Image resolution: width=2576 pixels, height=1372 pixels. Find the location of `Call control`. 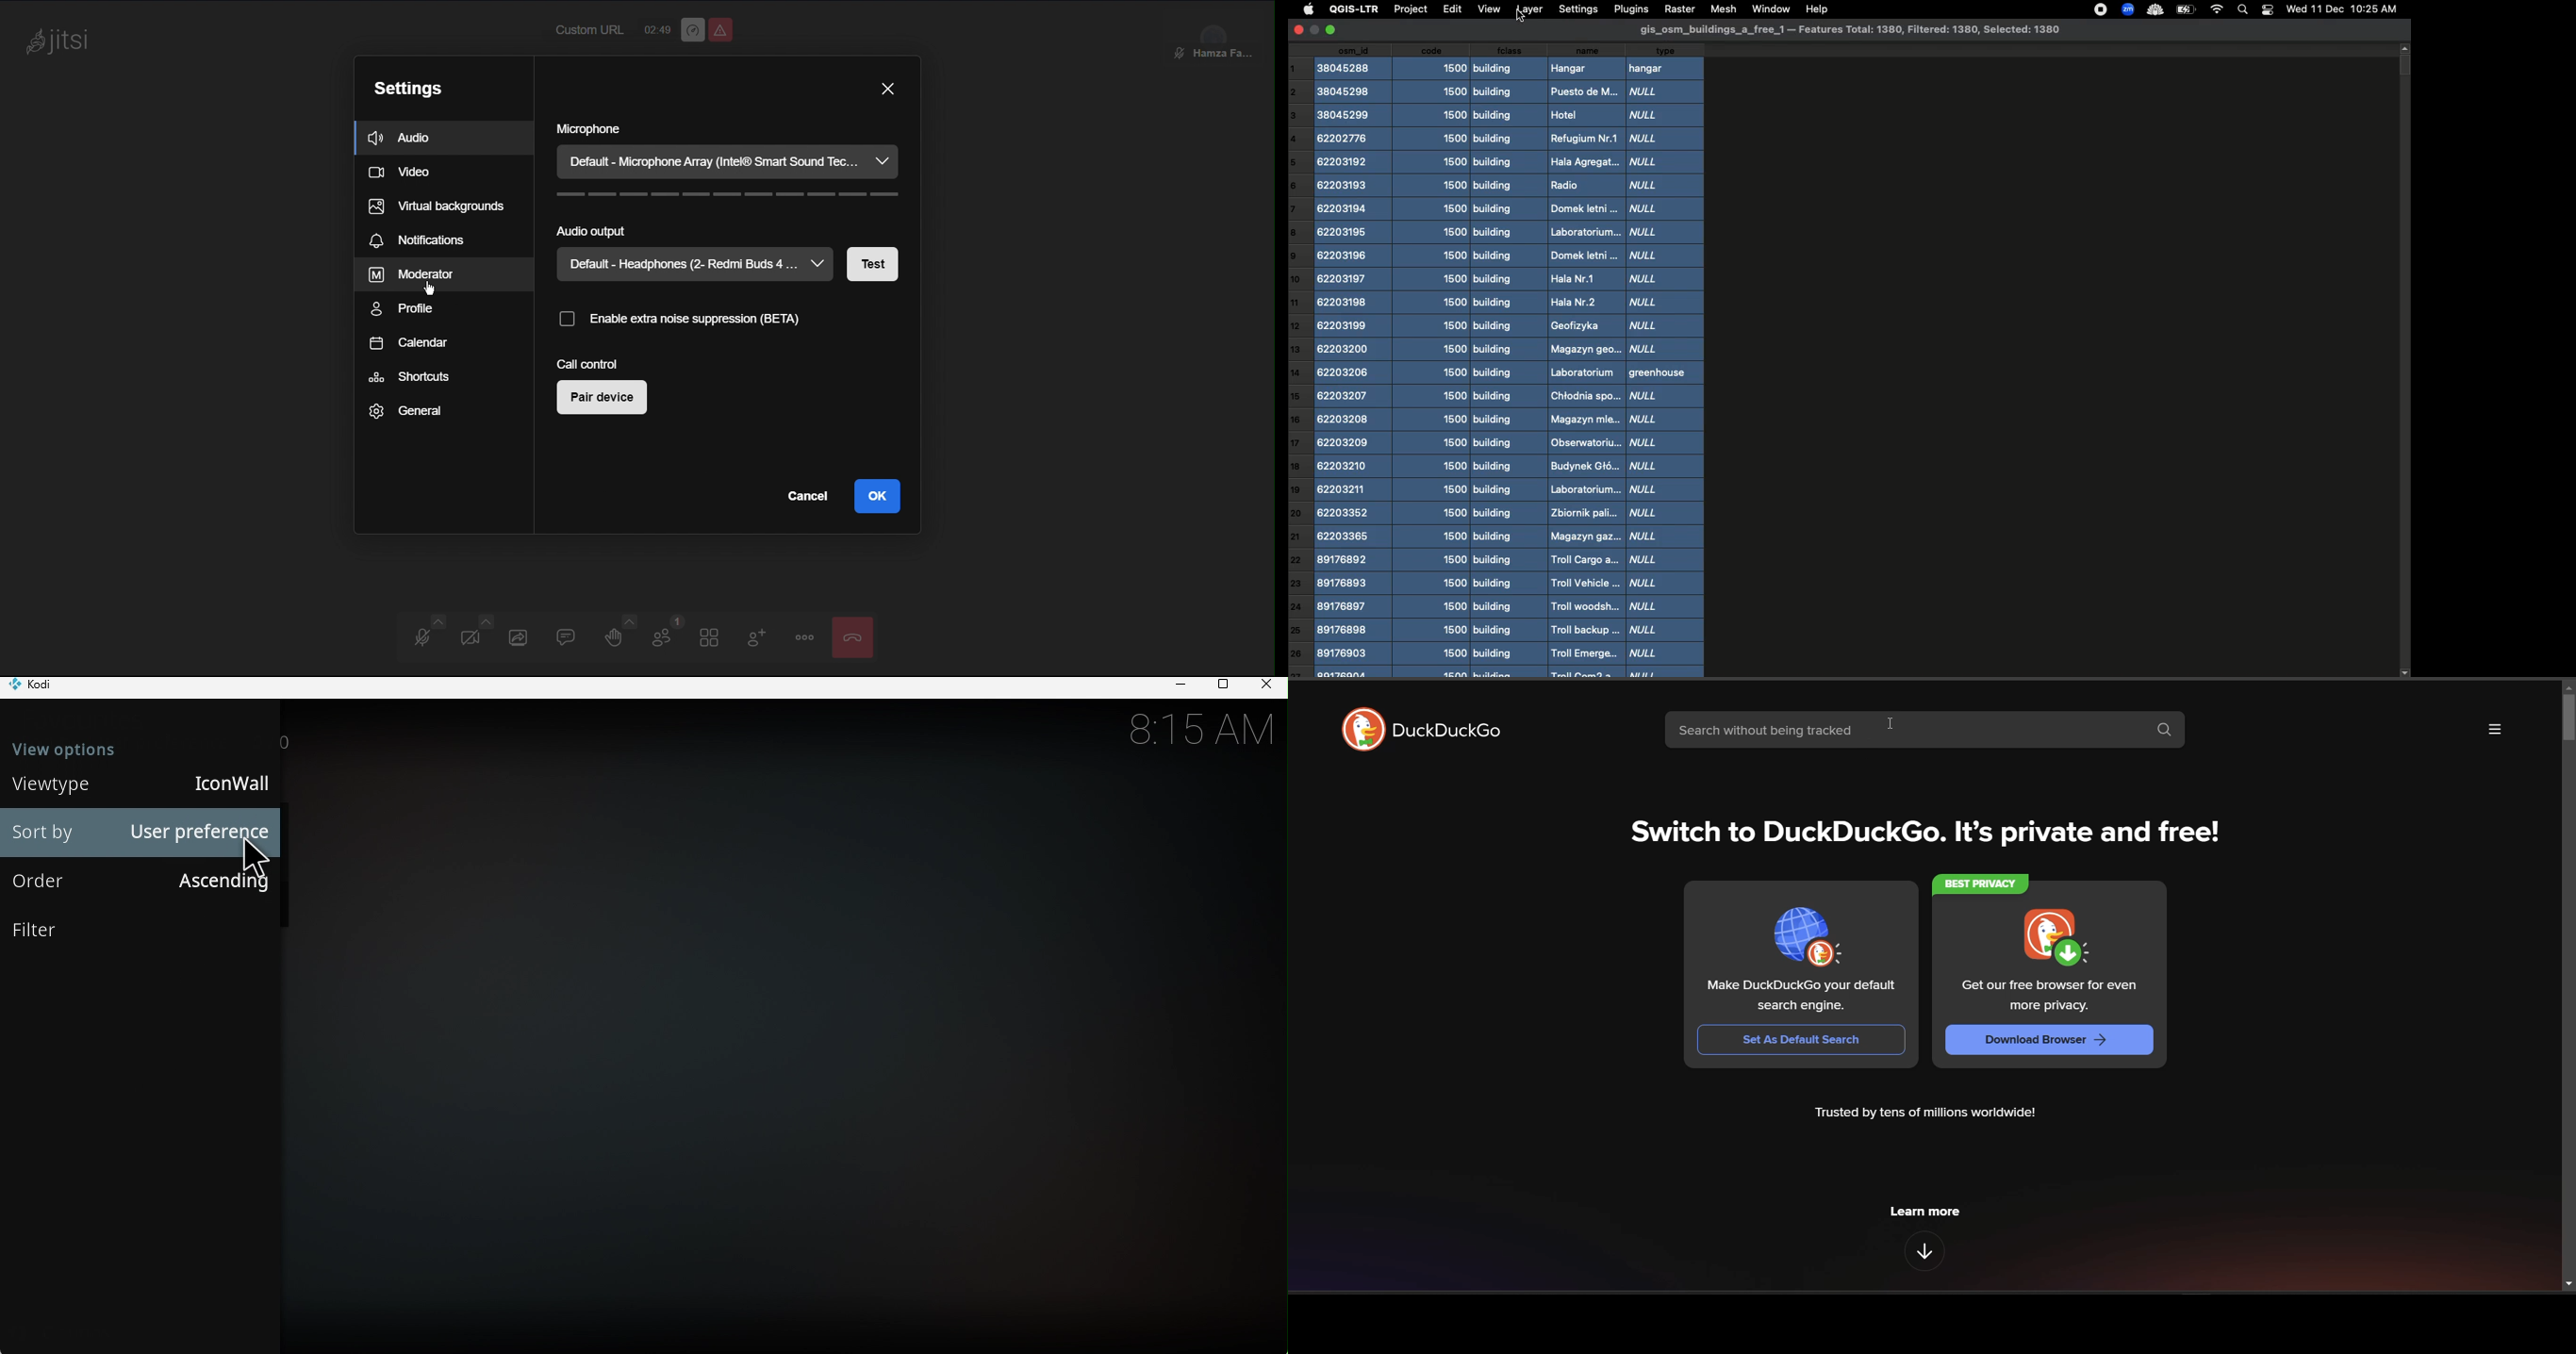

Call control is located at coordinates (584, 364).